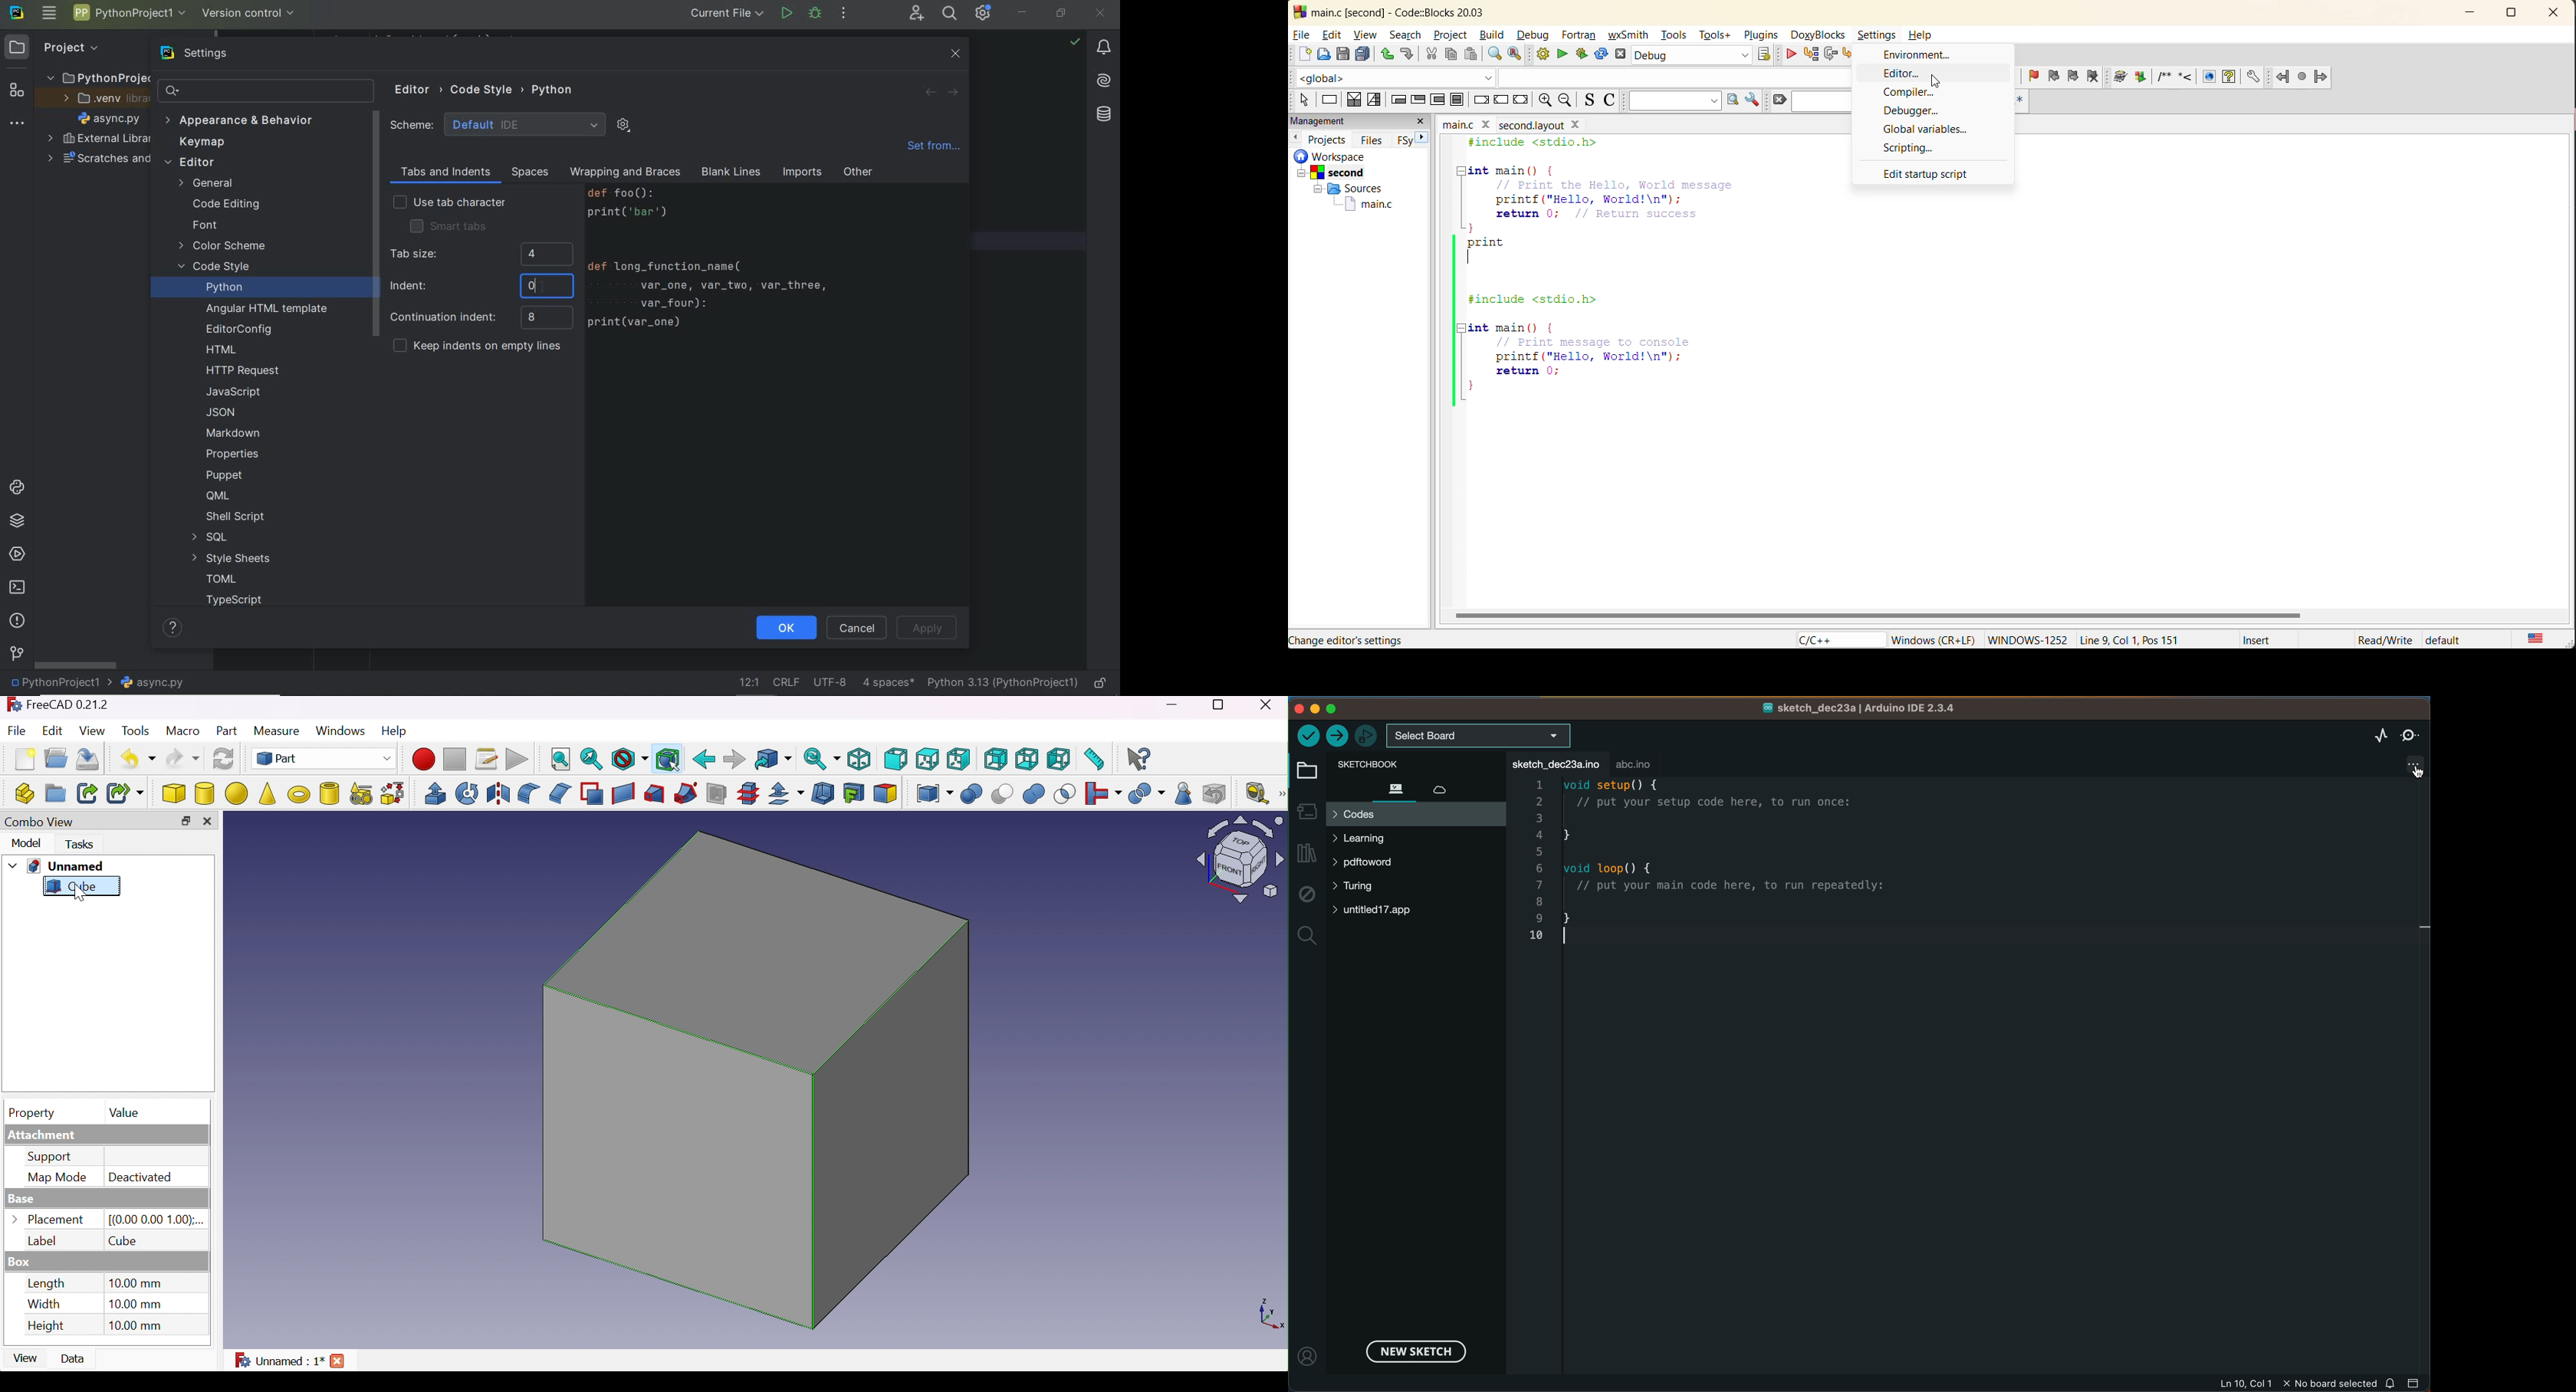  I want to click on Union , so click(972, 795).